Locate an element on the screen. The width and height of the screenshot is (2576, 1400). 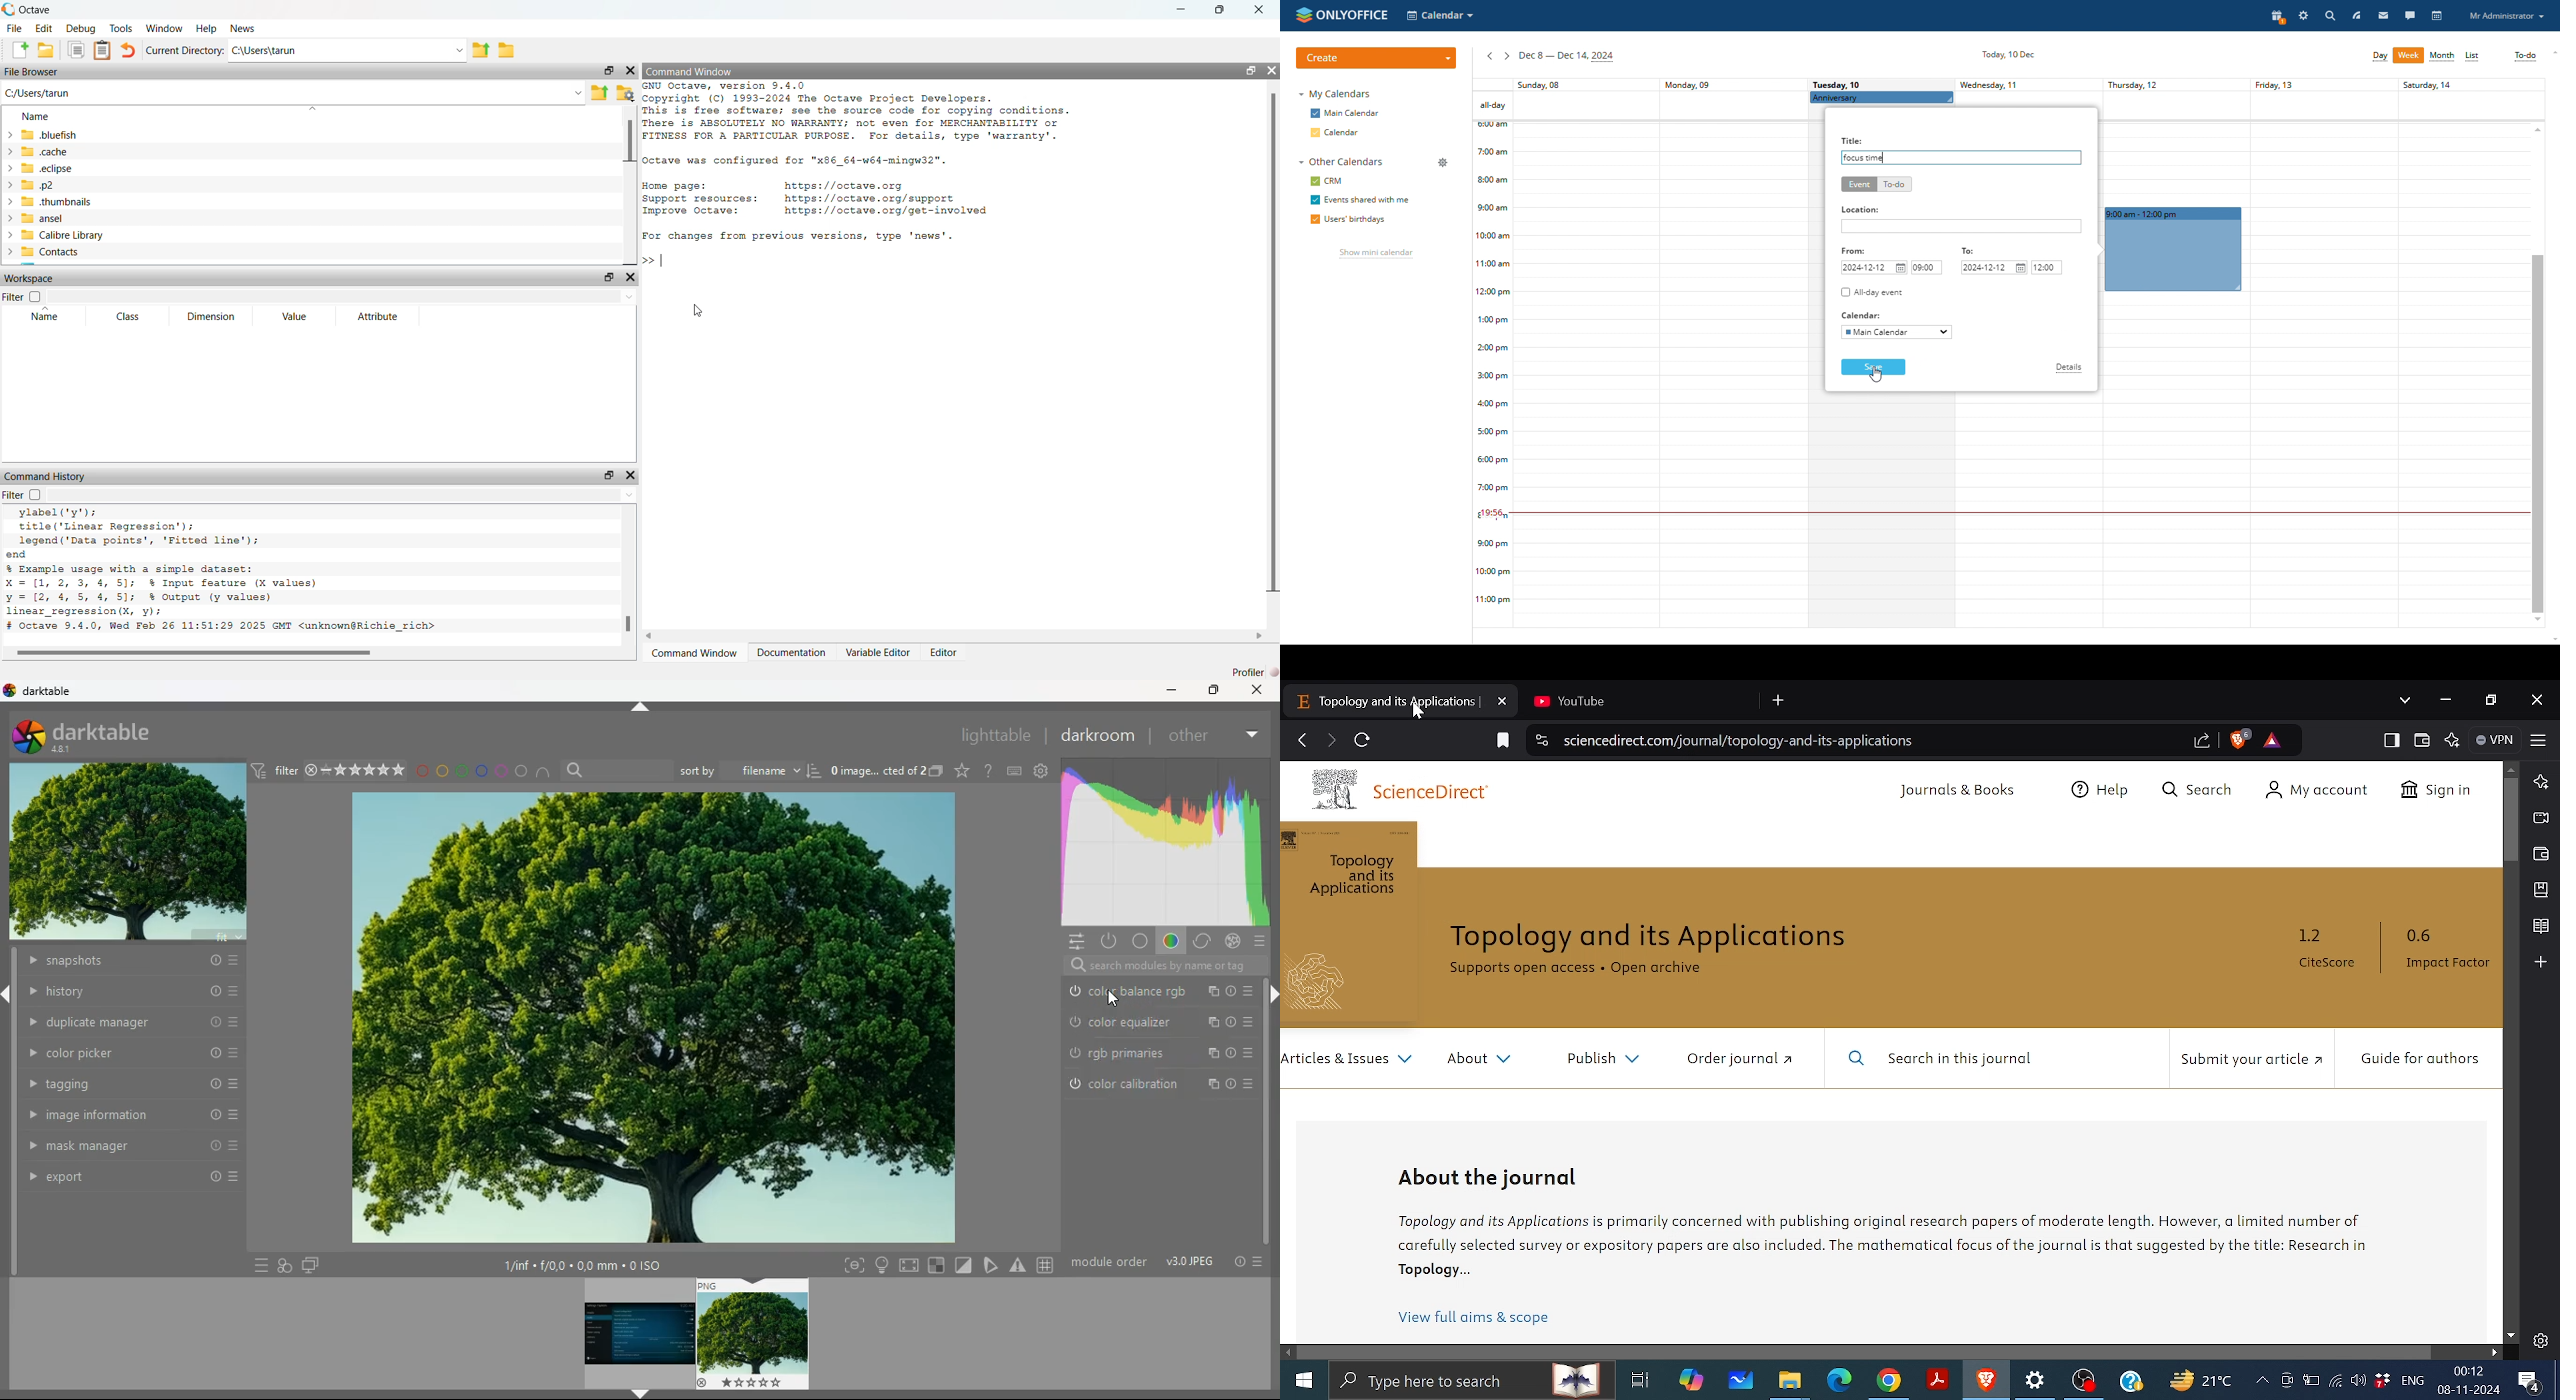
Adobe reader is located at coordinates (1938, 1380).